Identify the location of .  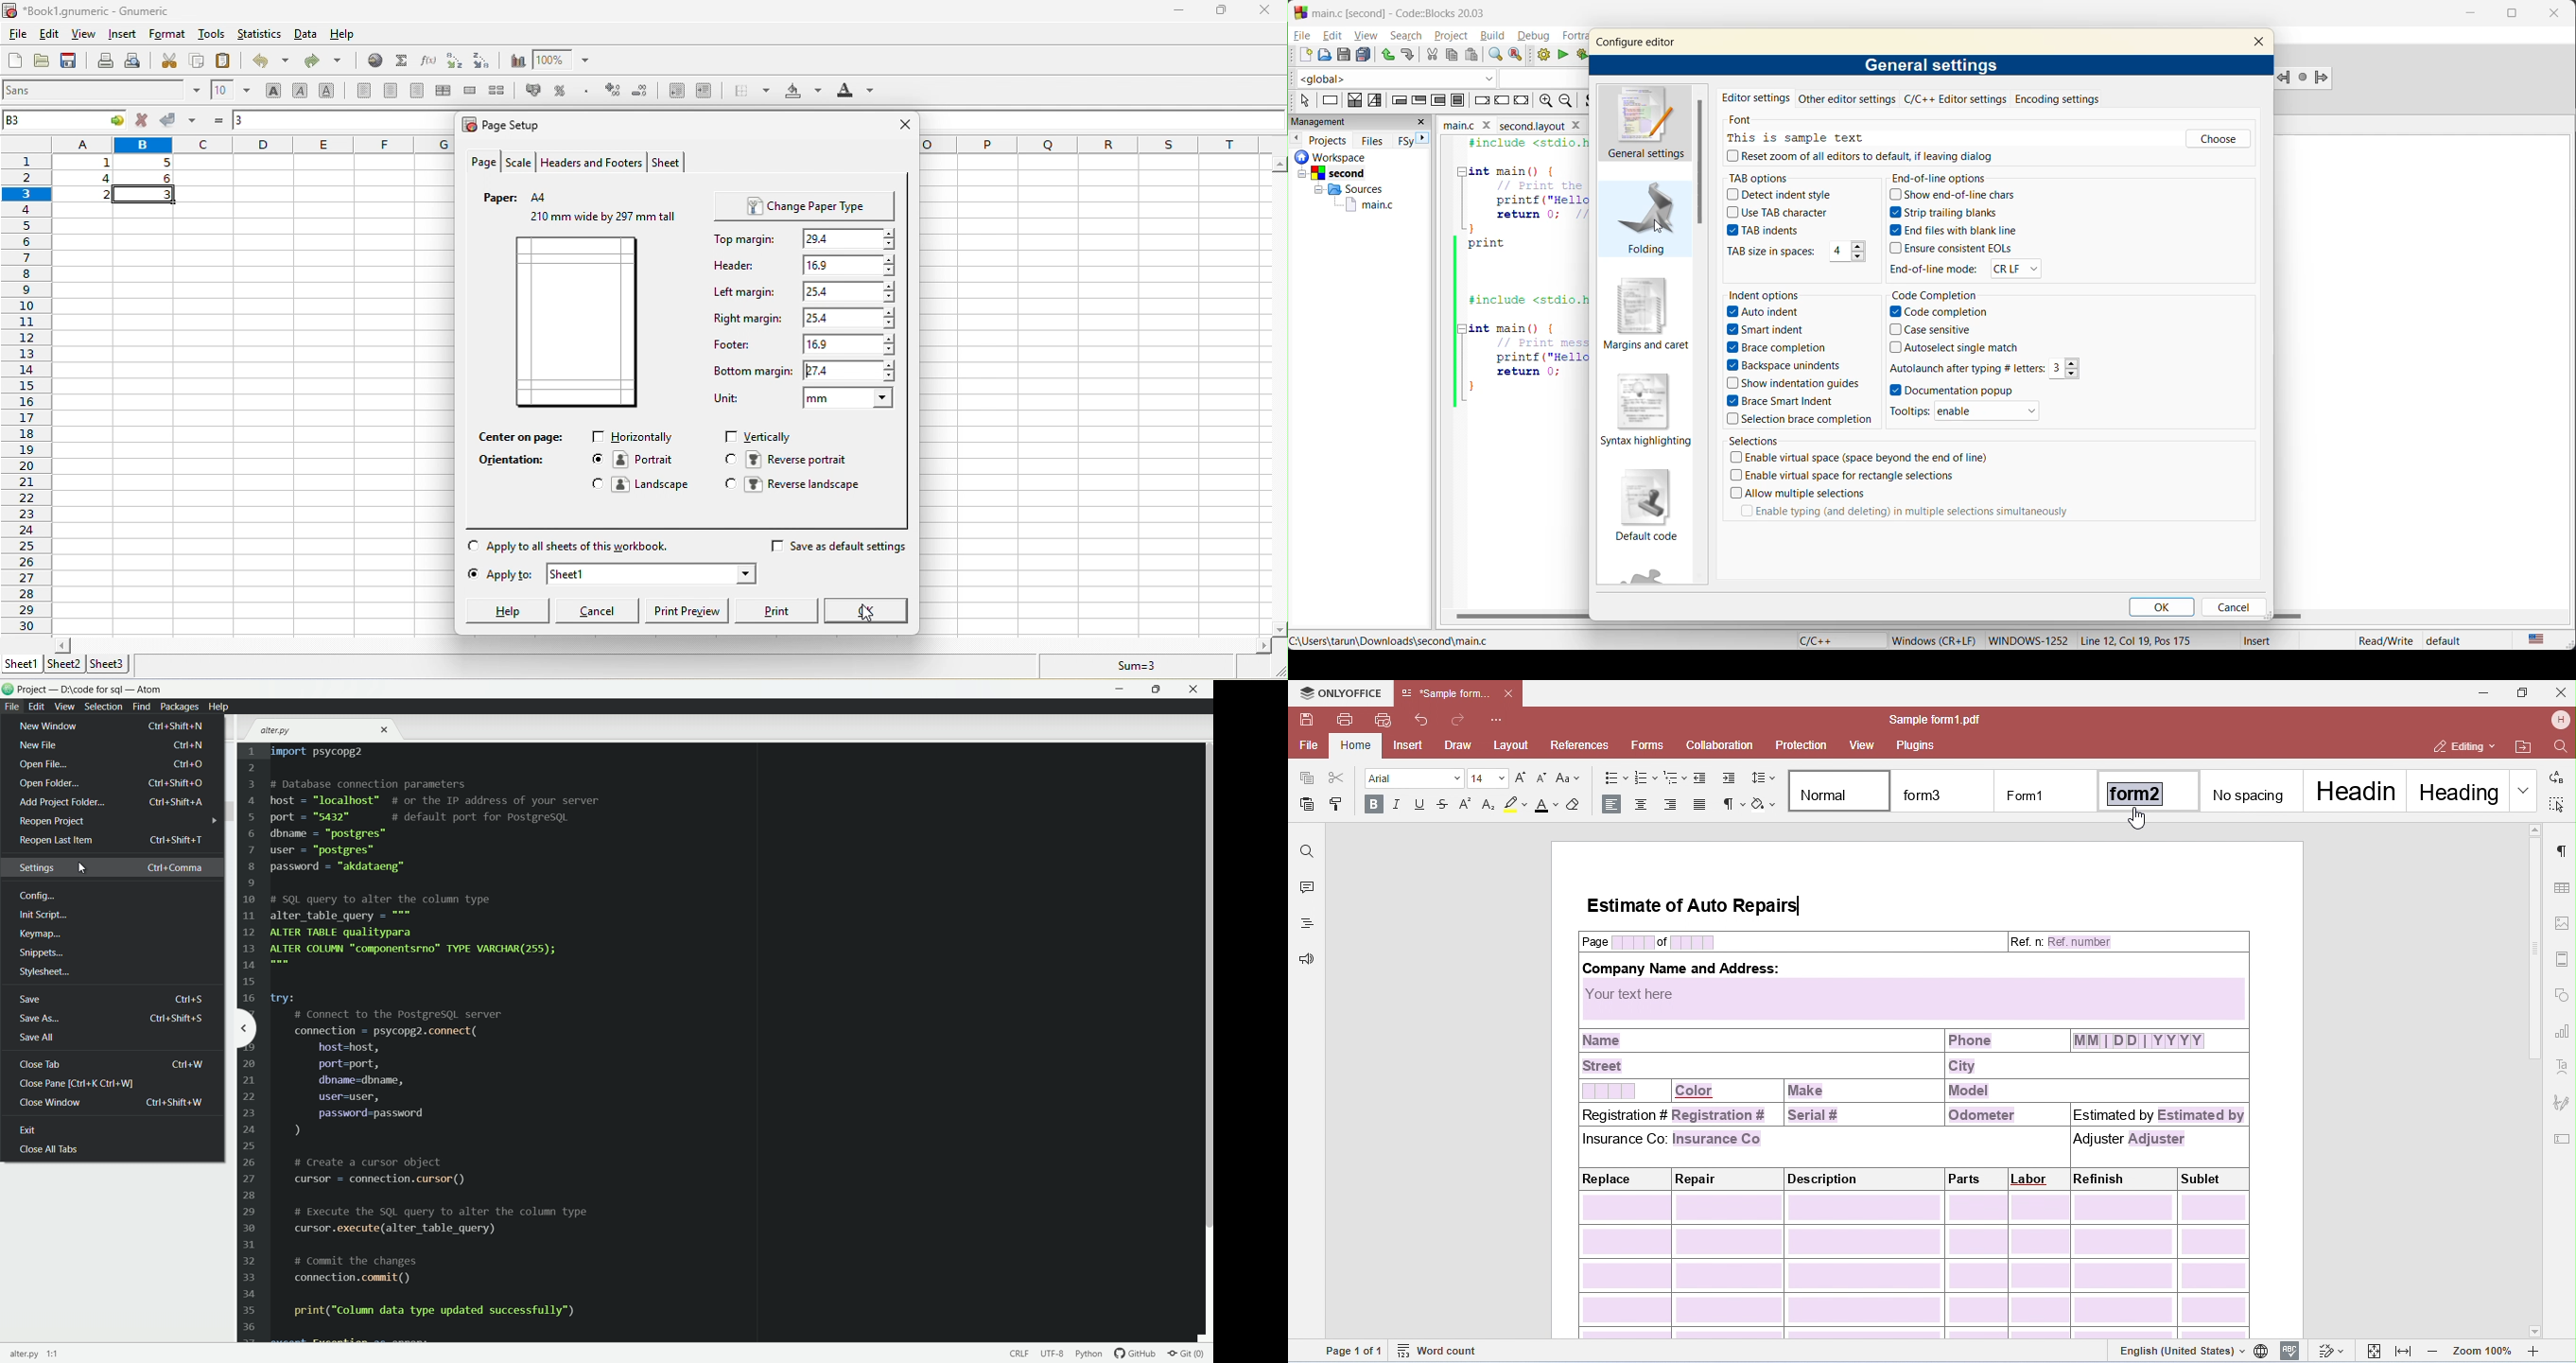
(1331, 173).